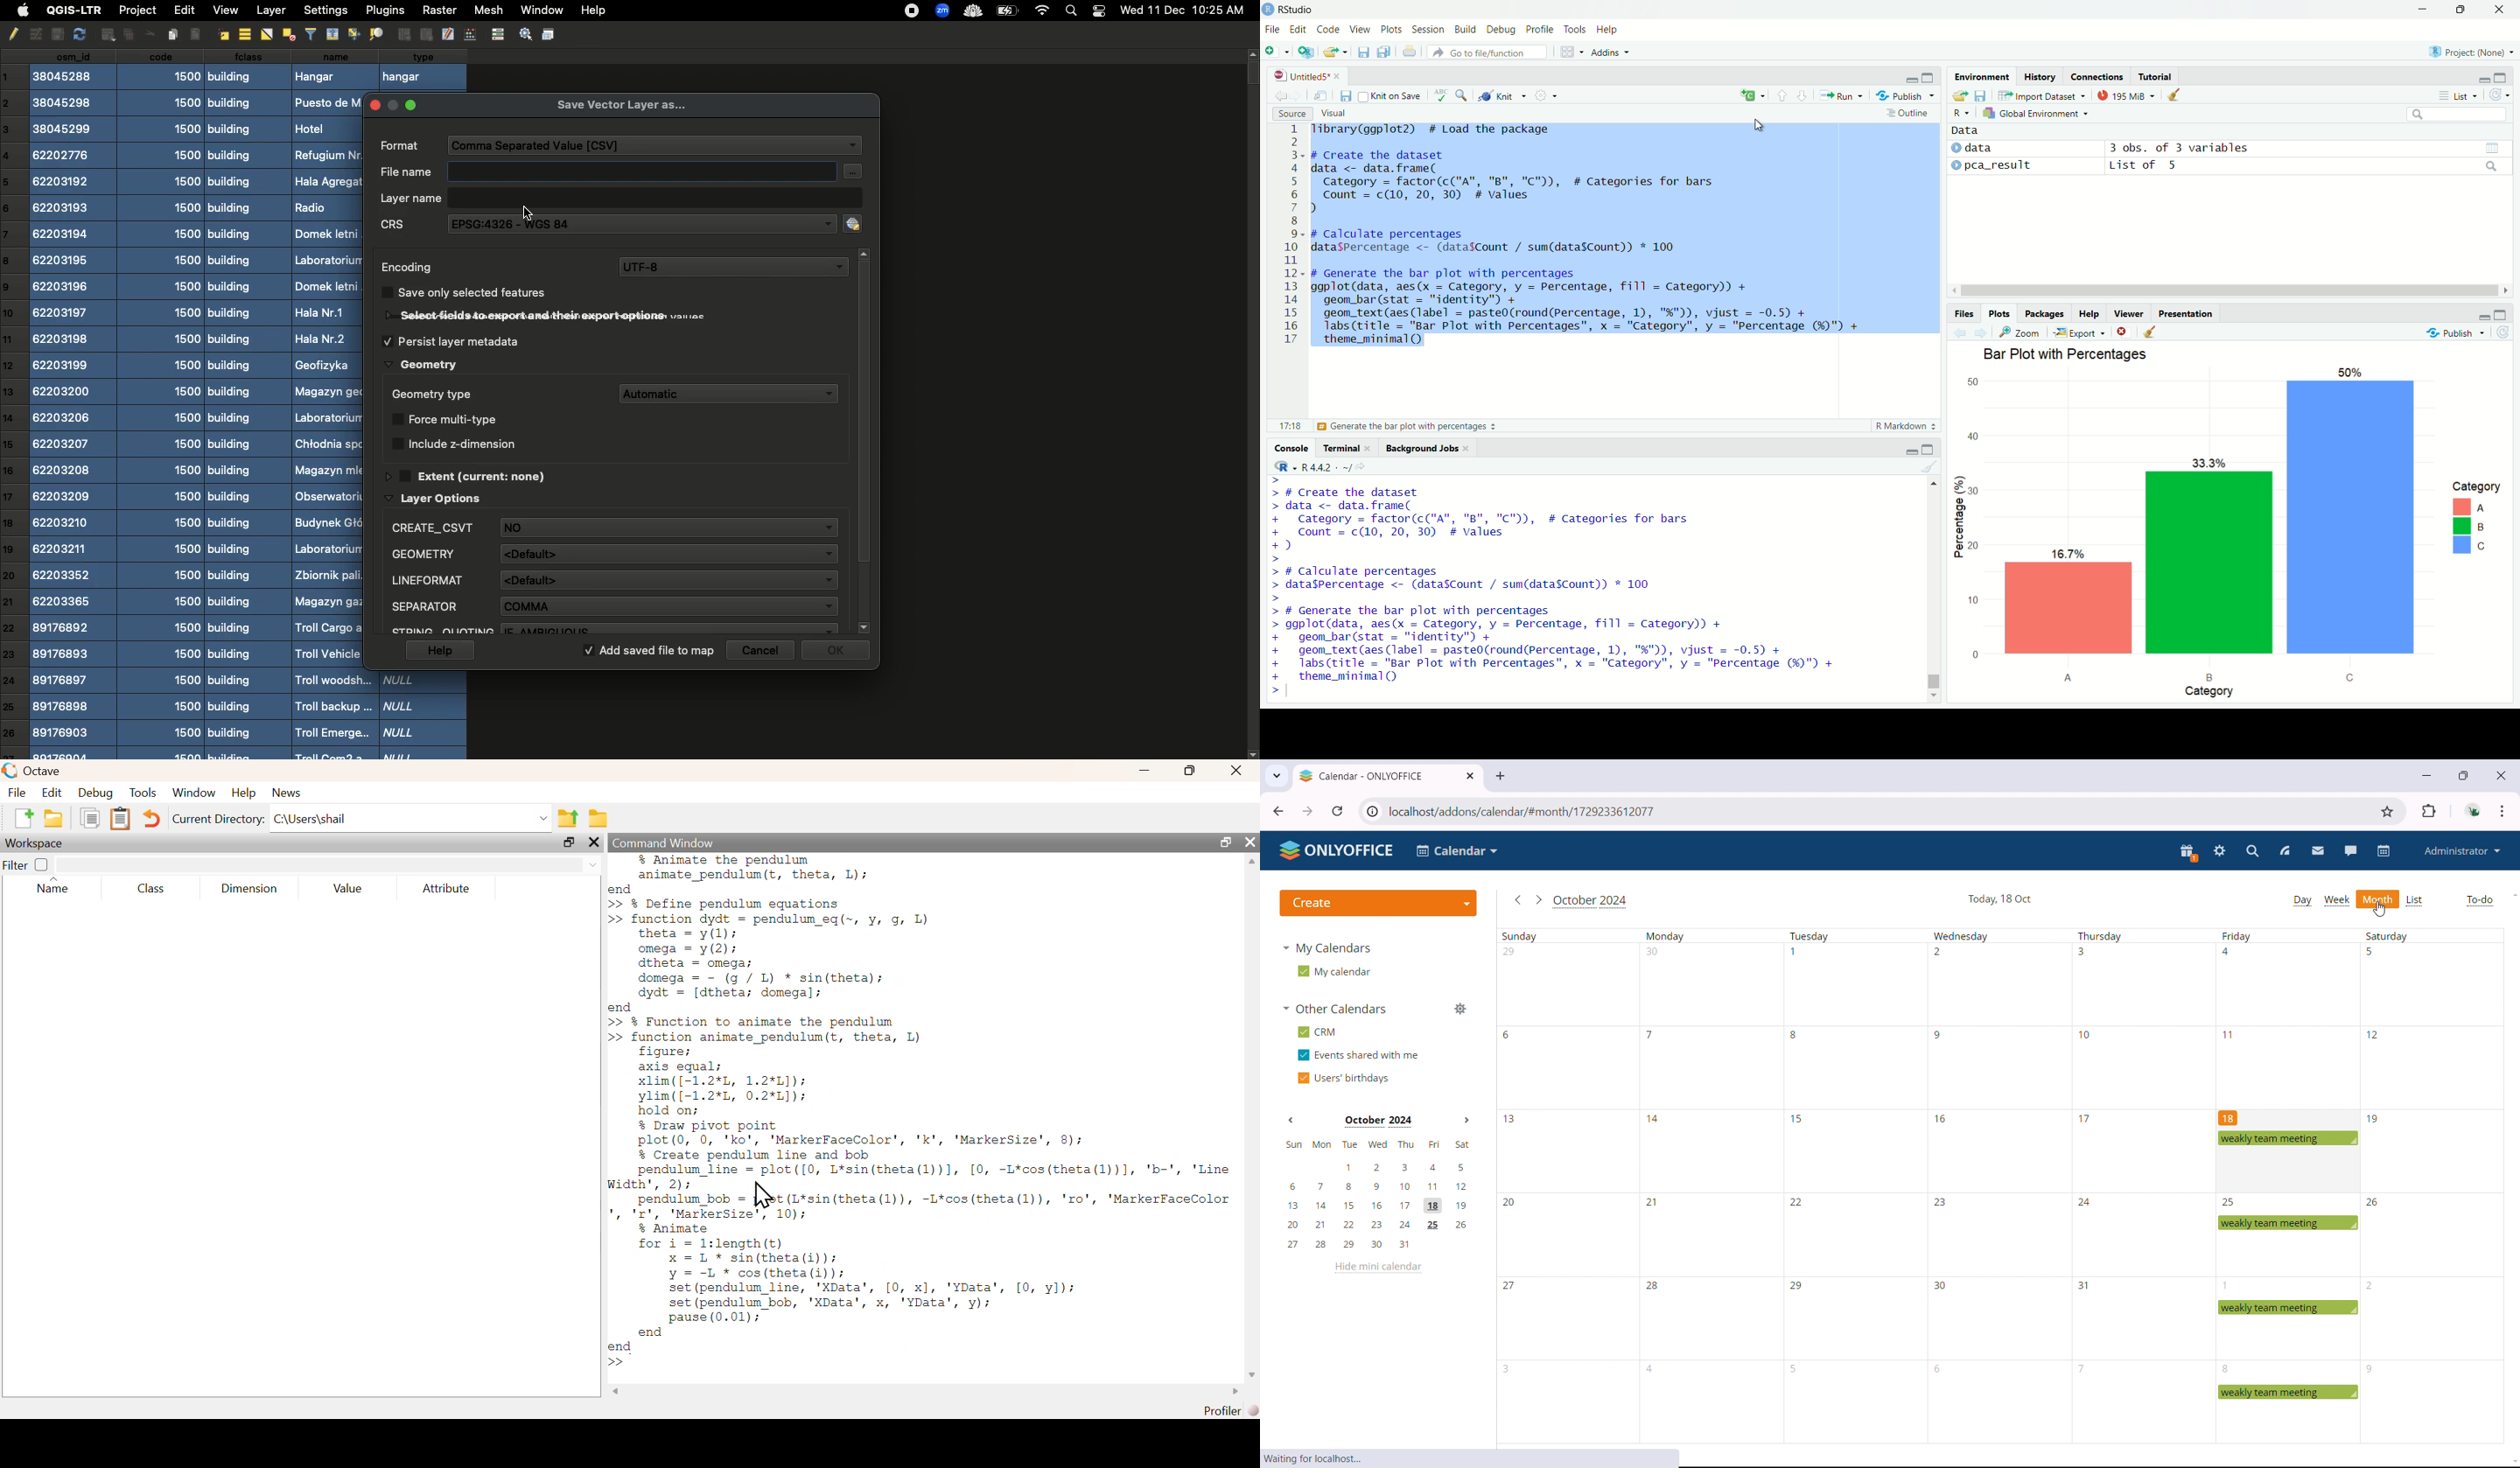 The image size is (2520, 1484). Describe the element at coordinates (2150, 332) in the screenshot. I see `clear all plots` at that location.